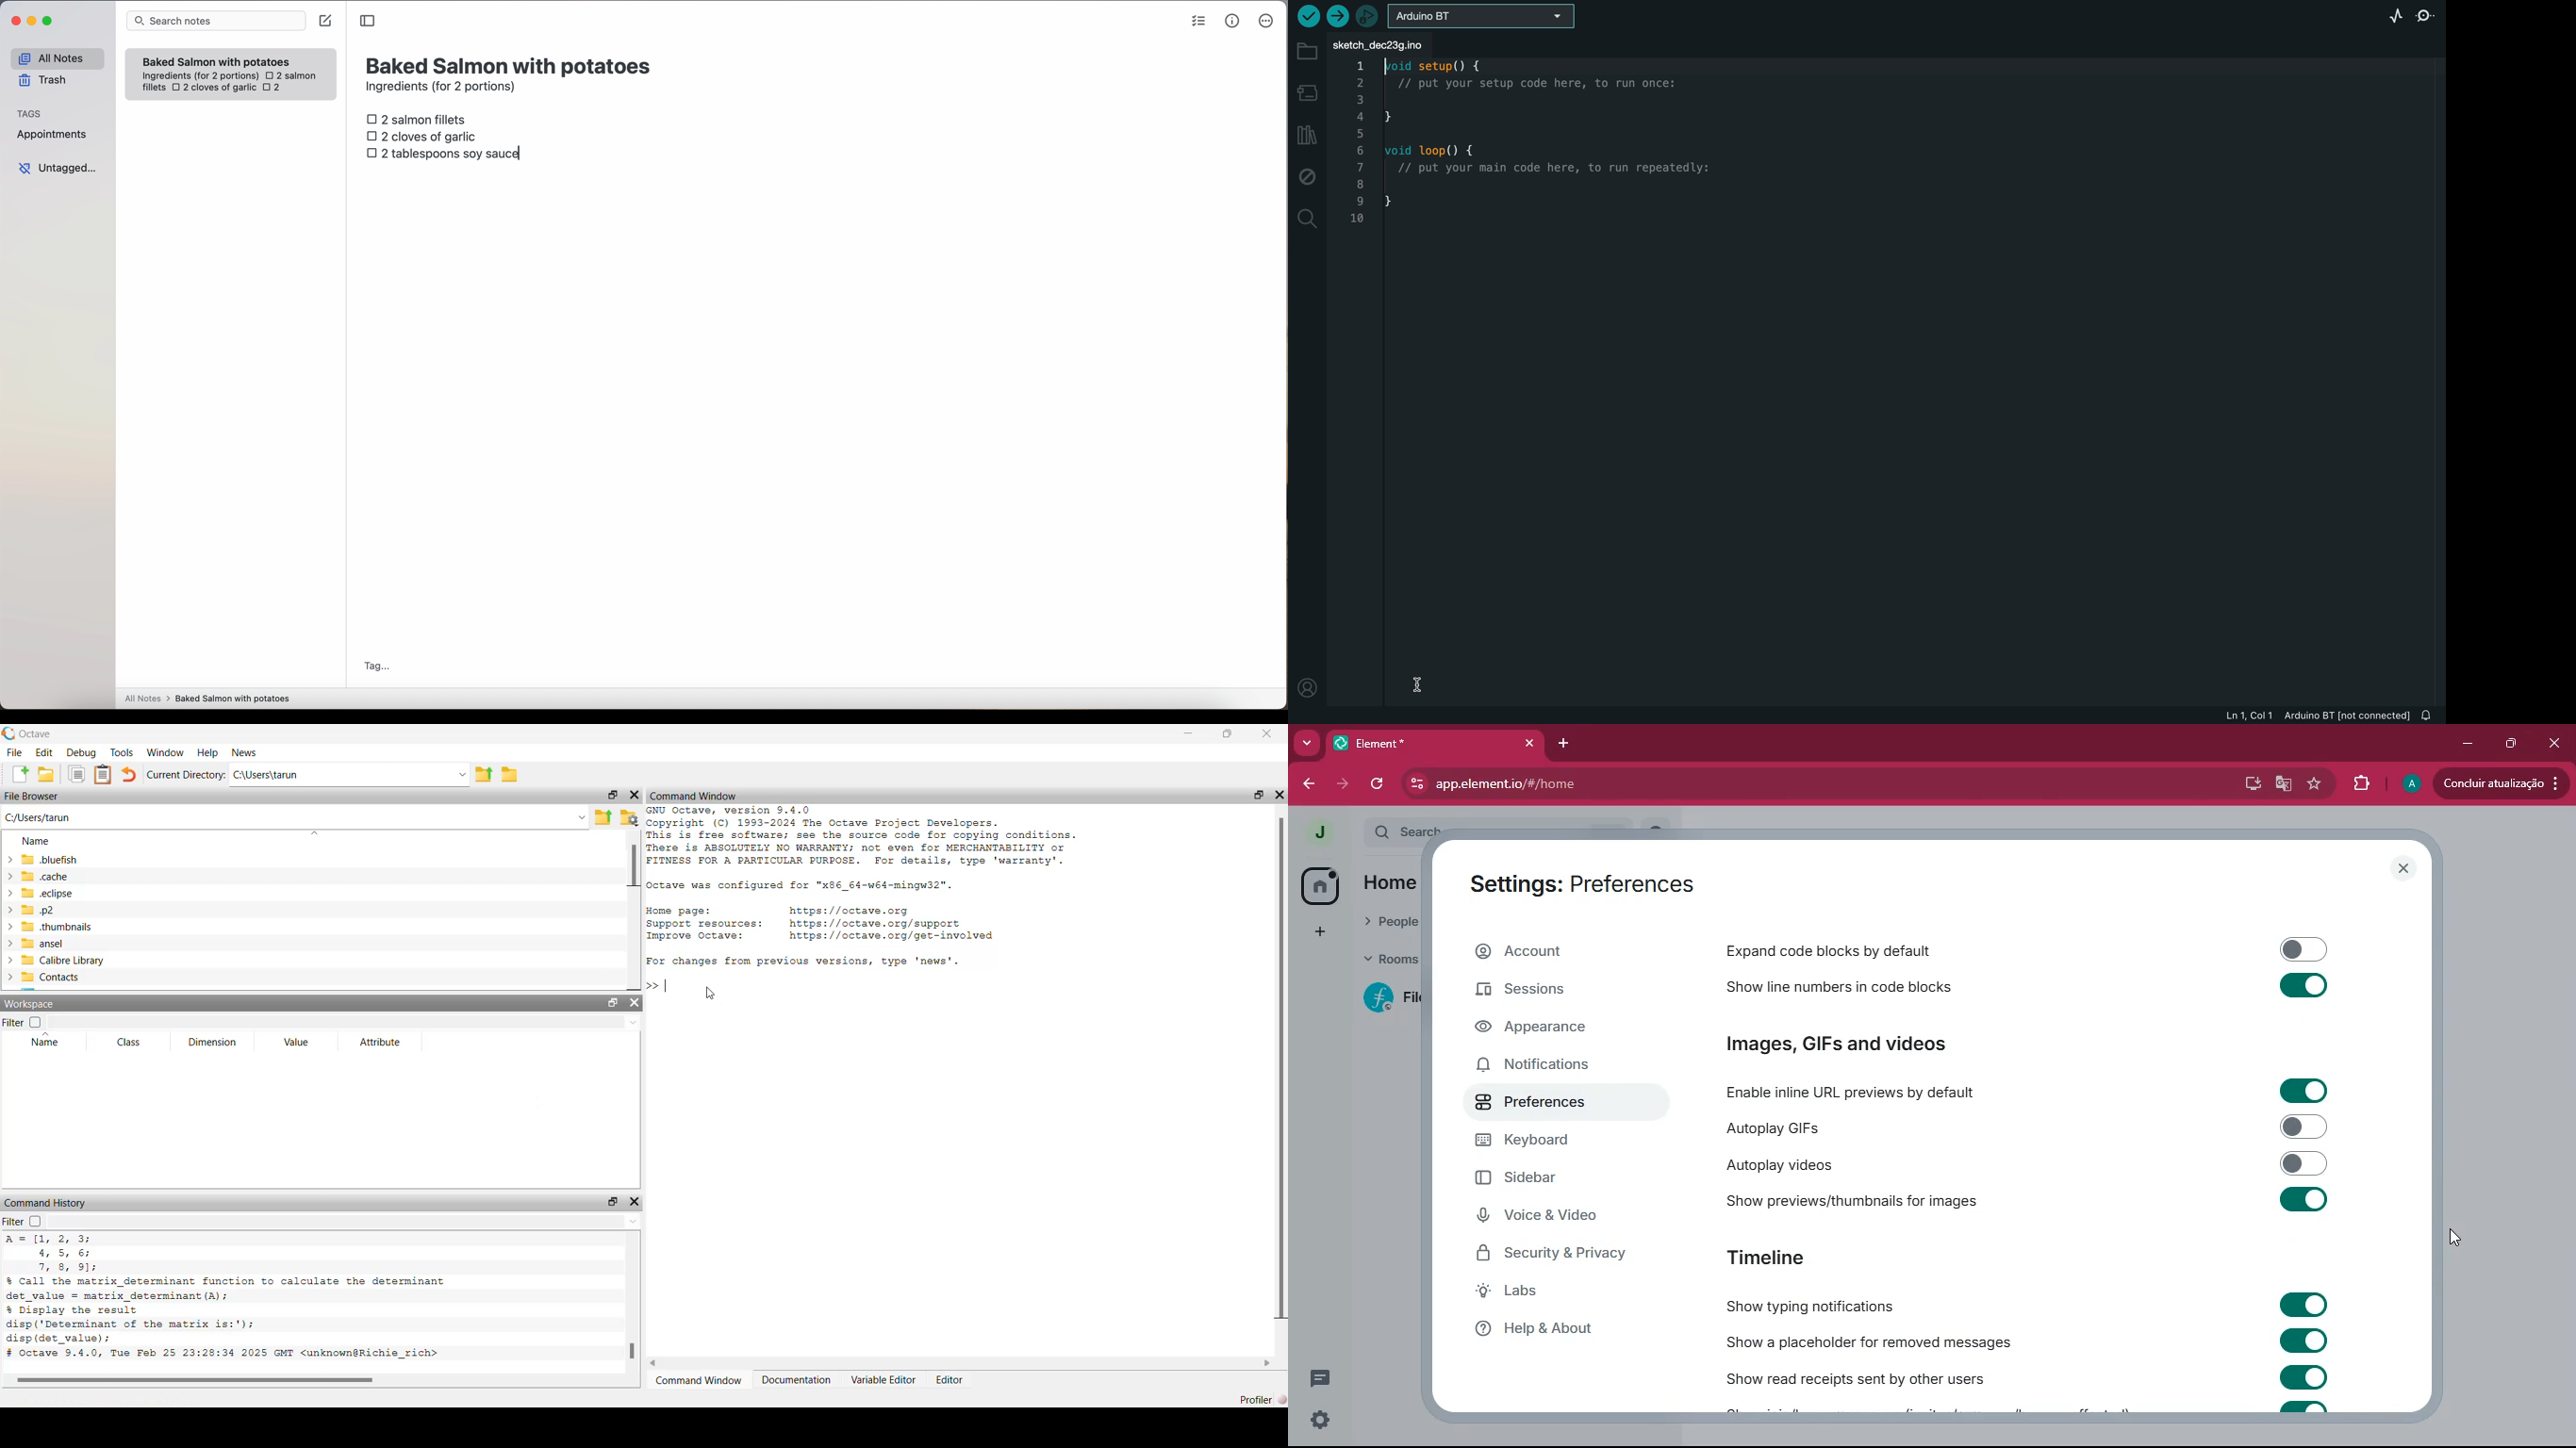 This screenshot has width=2576, height=1456. What do you see at coordinates (1544, 991) in the screenshot?
I see `sessions` at bounding box center [1544, 991].